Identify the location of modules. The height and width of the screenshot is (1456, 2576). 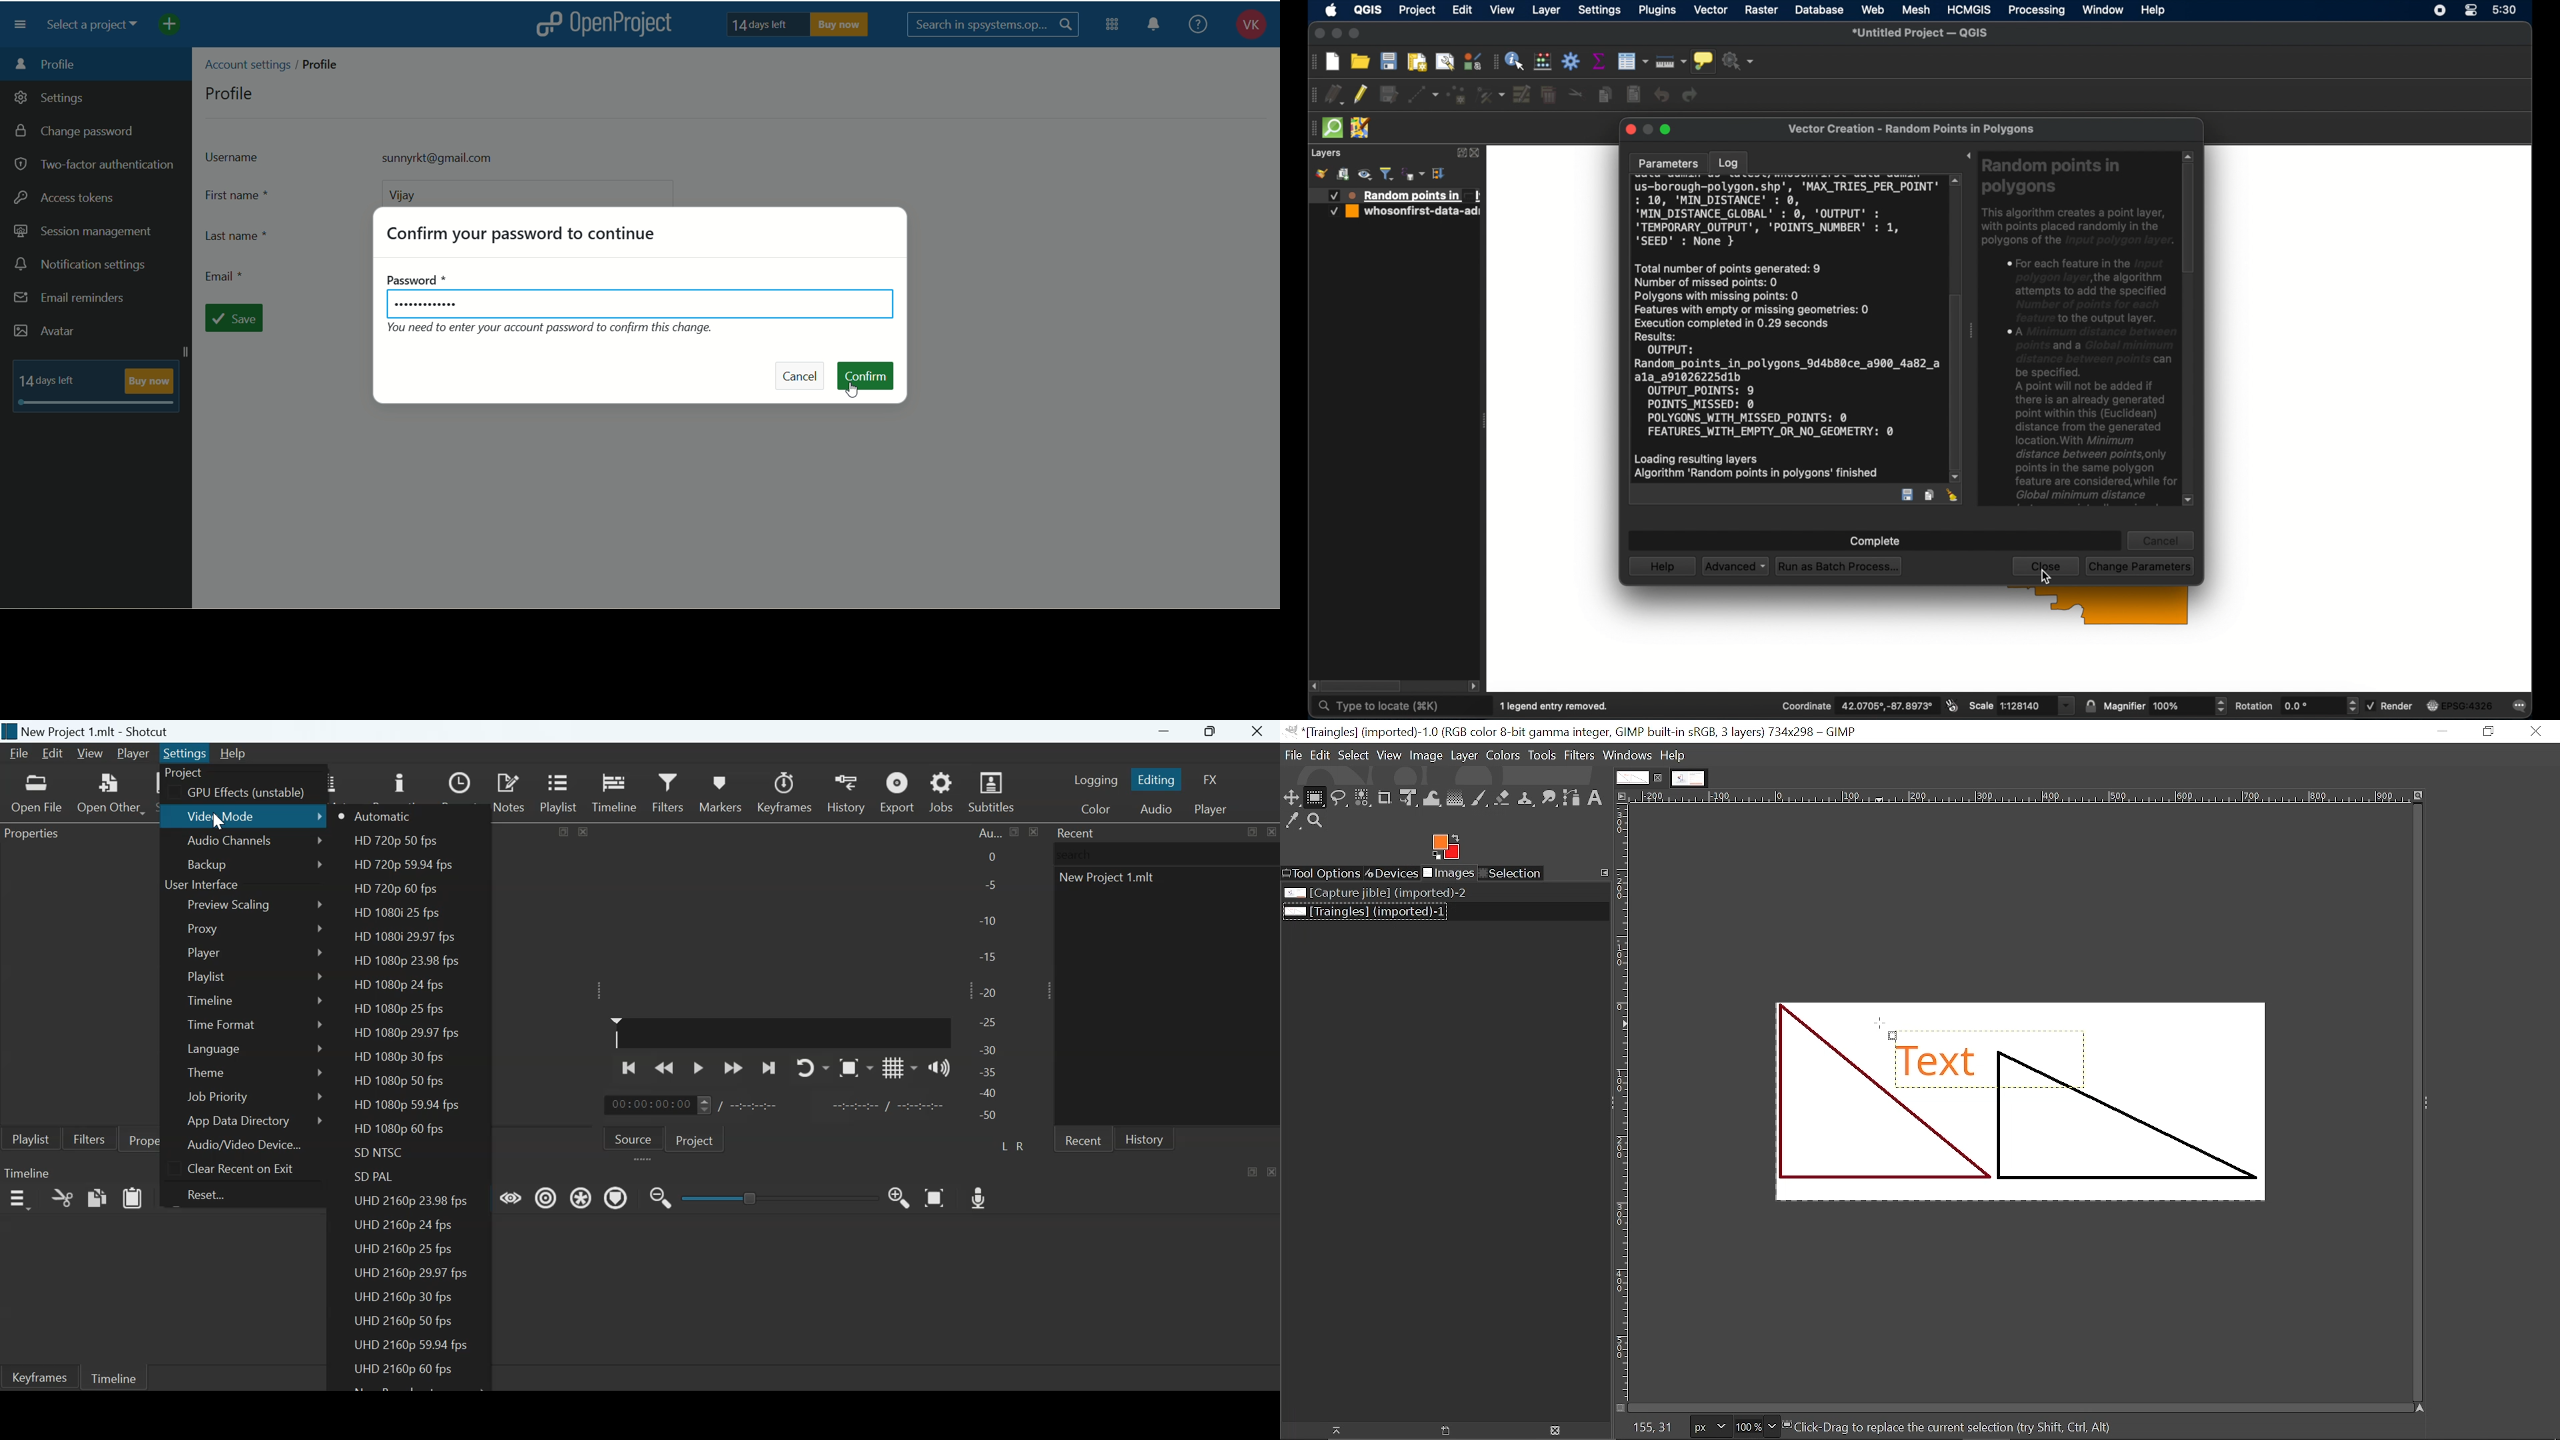
(1113, 27).